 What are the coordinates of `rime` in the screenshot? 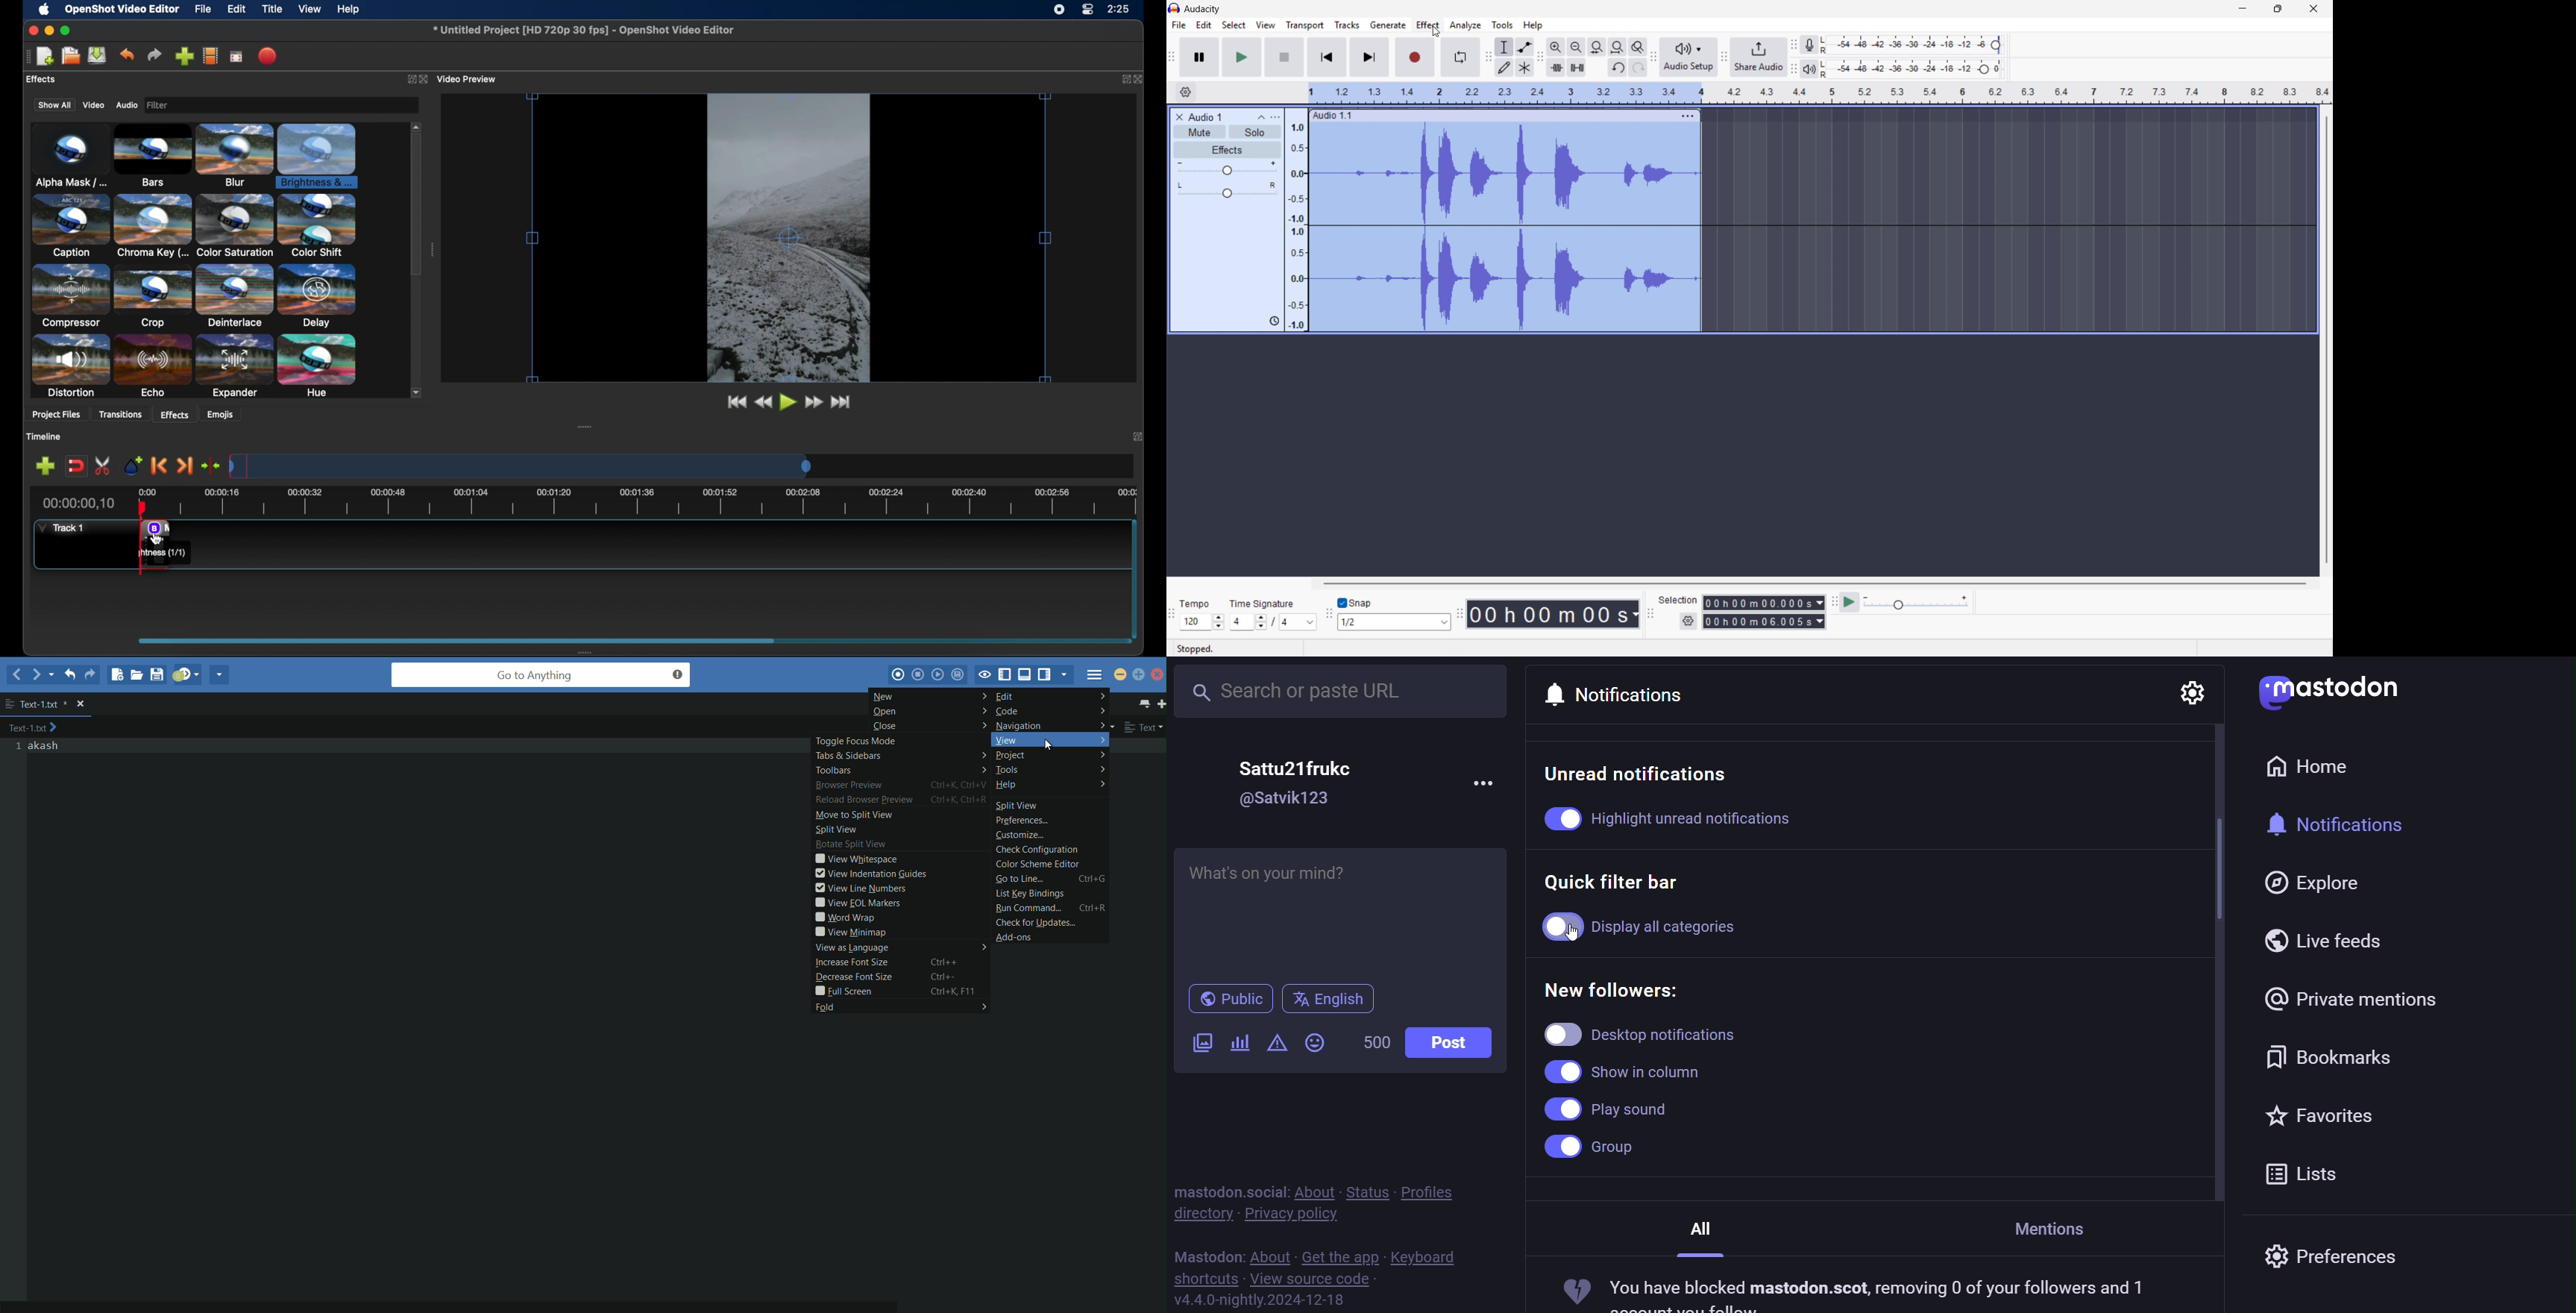 It's located at (1119, 10).